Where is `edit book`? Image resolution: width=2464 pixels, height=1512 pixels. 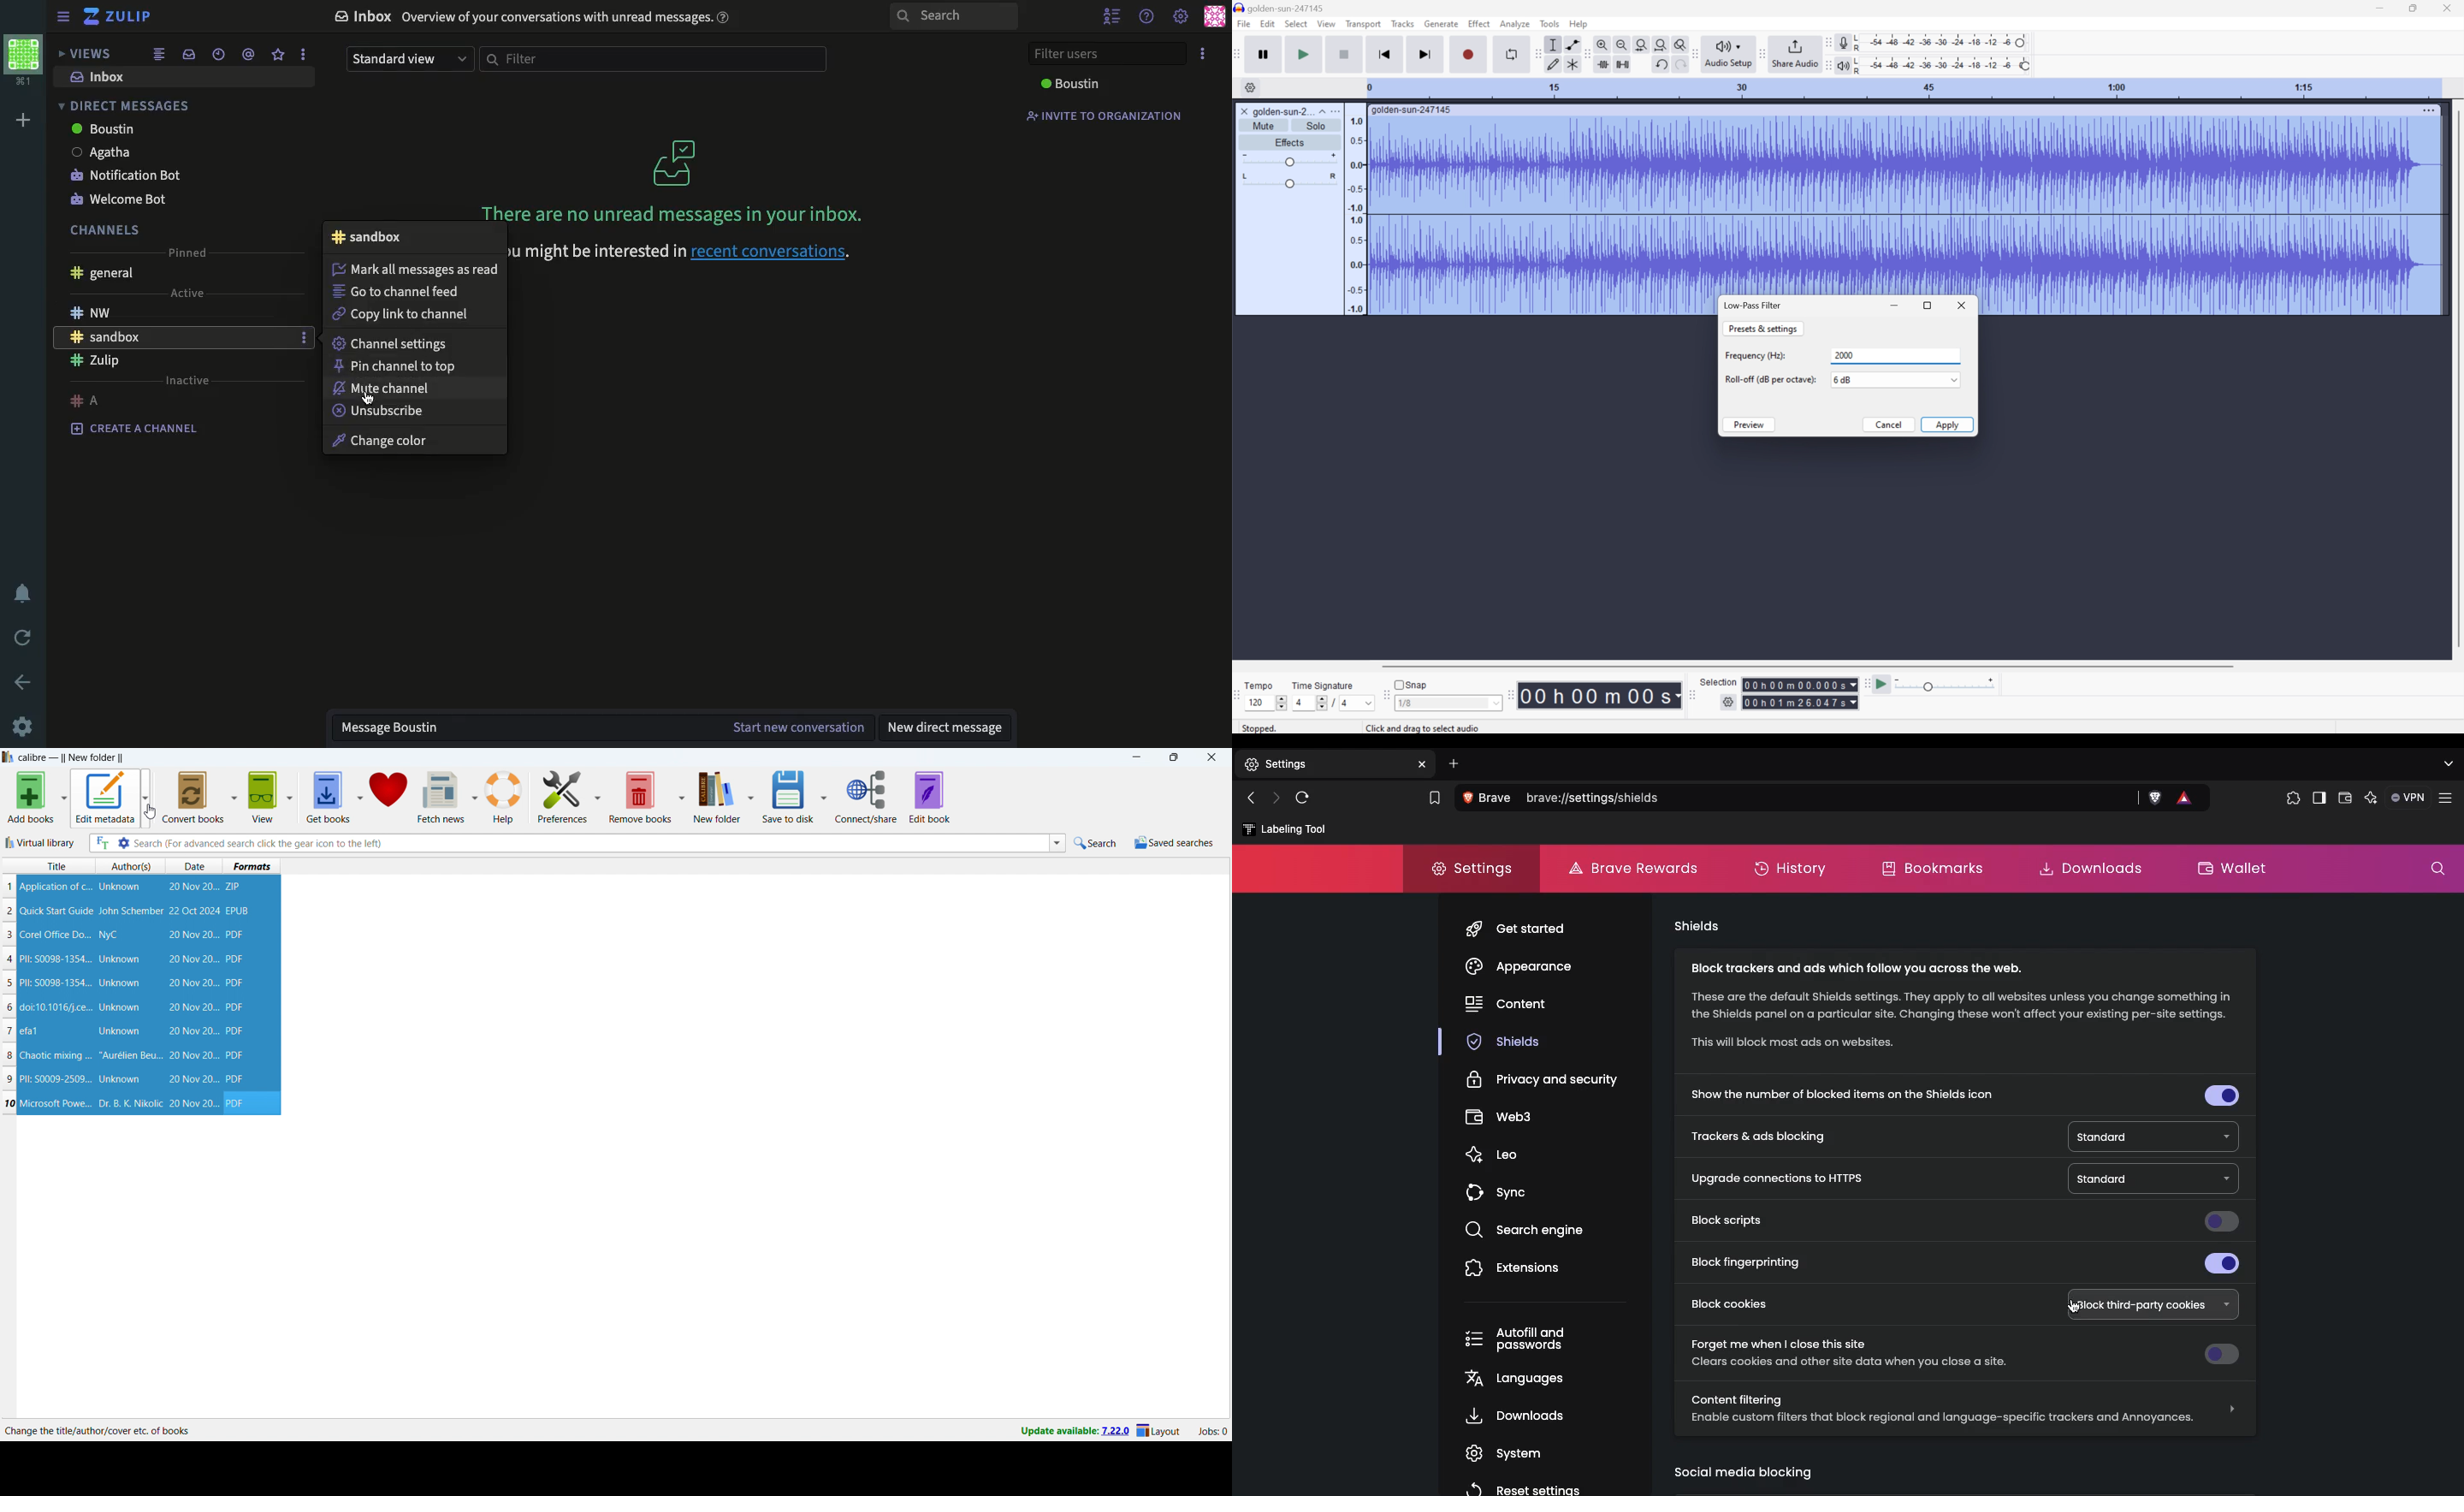
edit book is located at coordinates (930, 797).